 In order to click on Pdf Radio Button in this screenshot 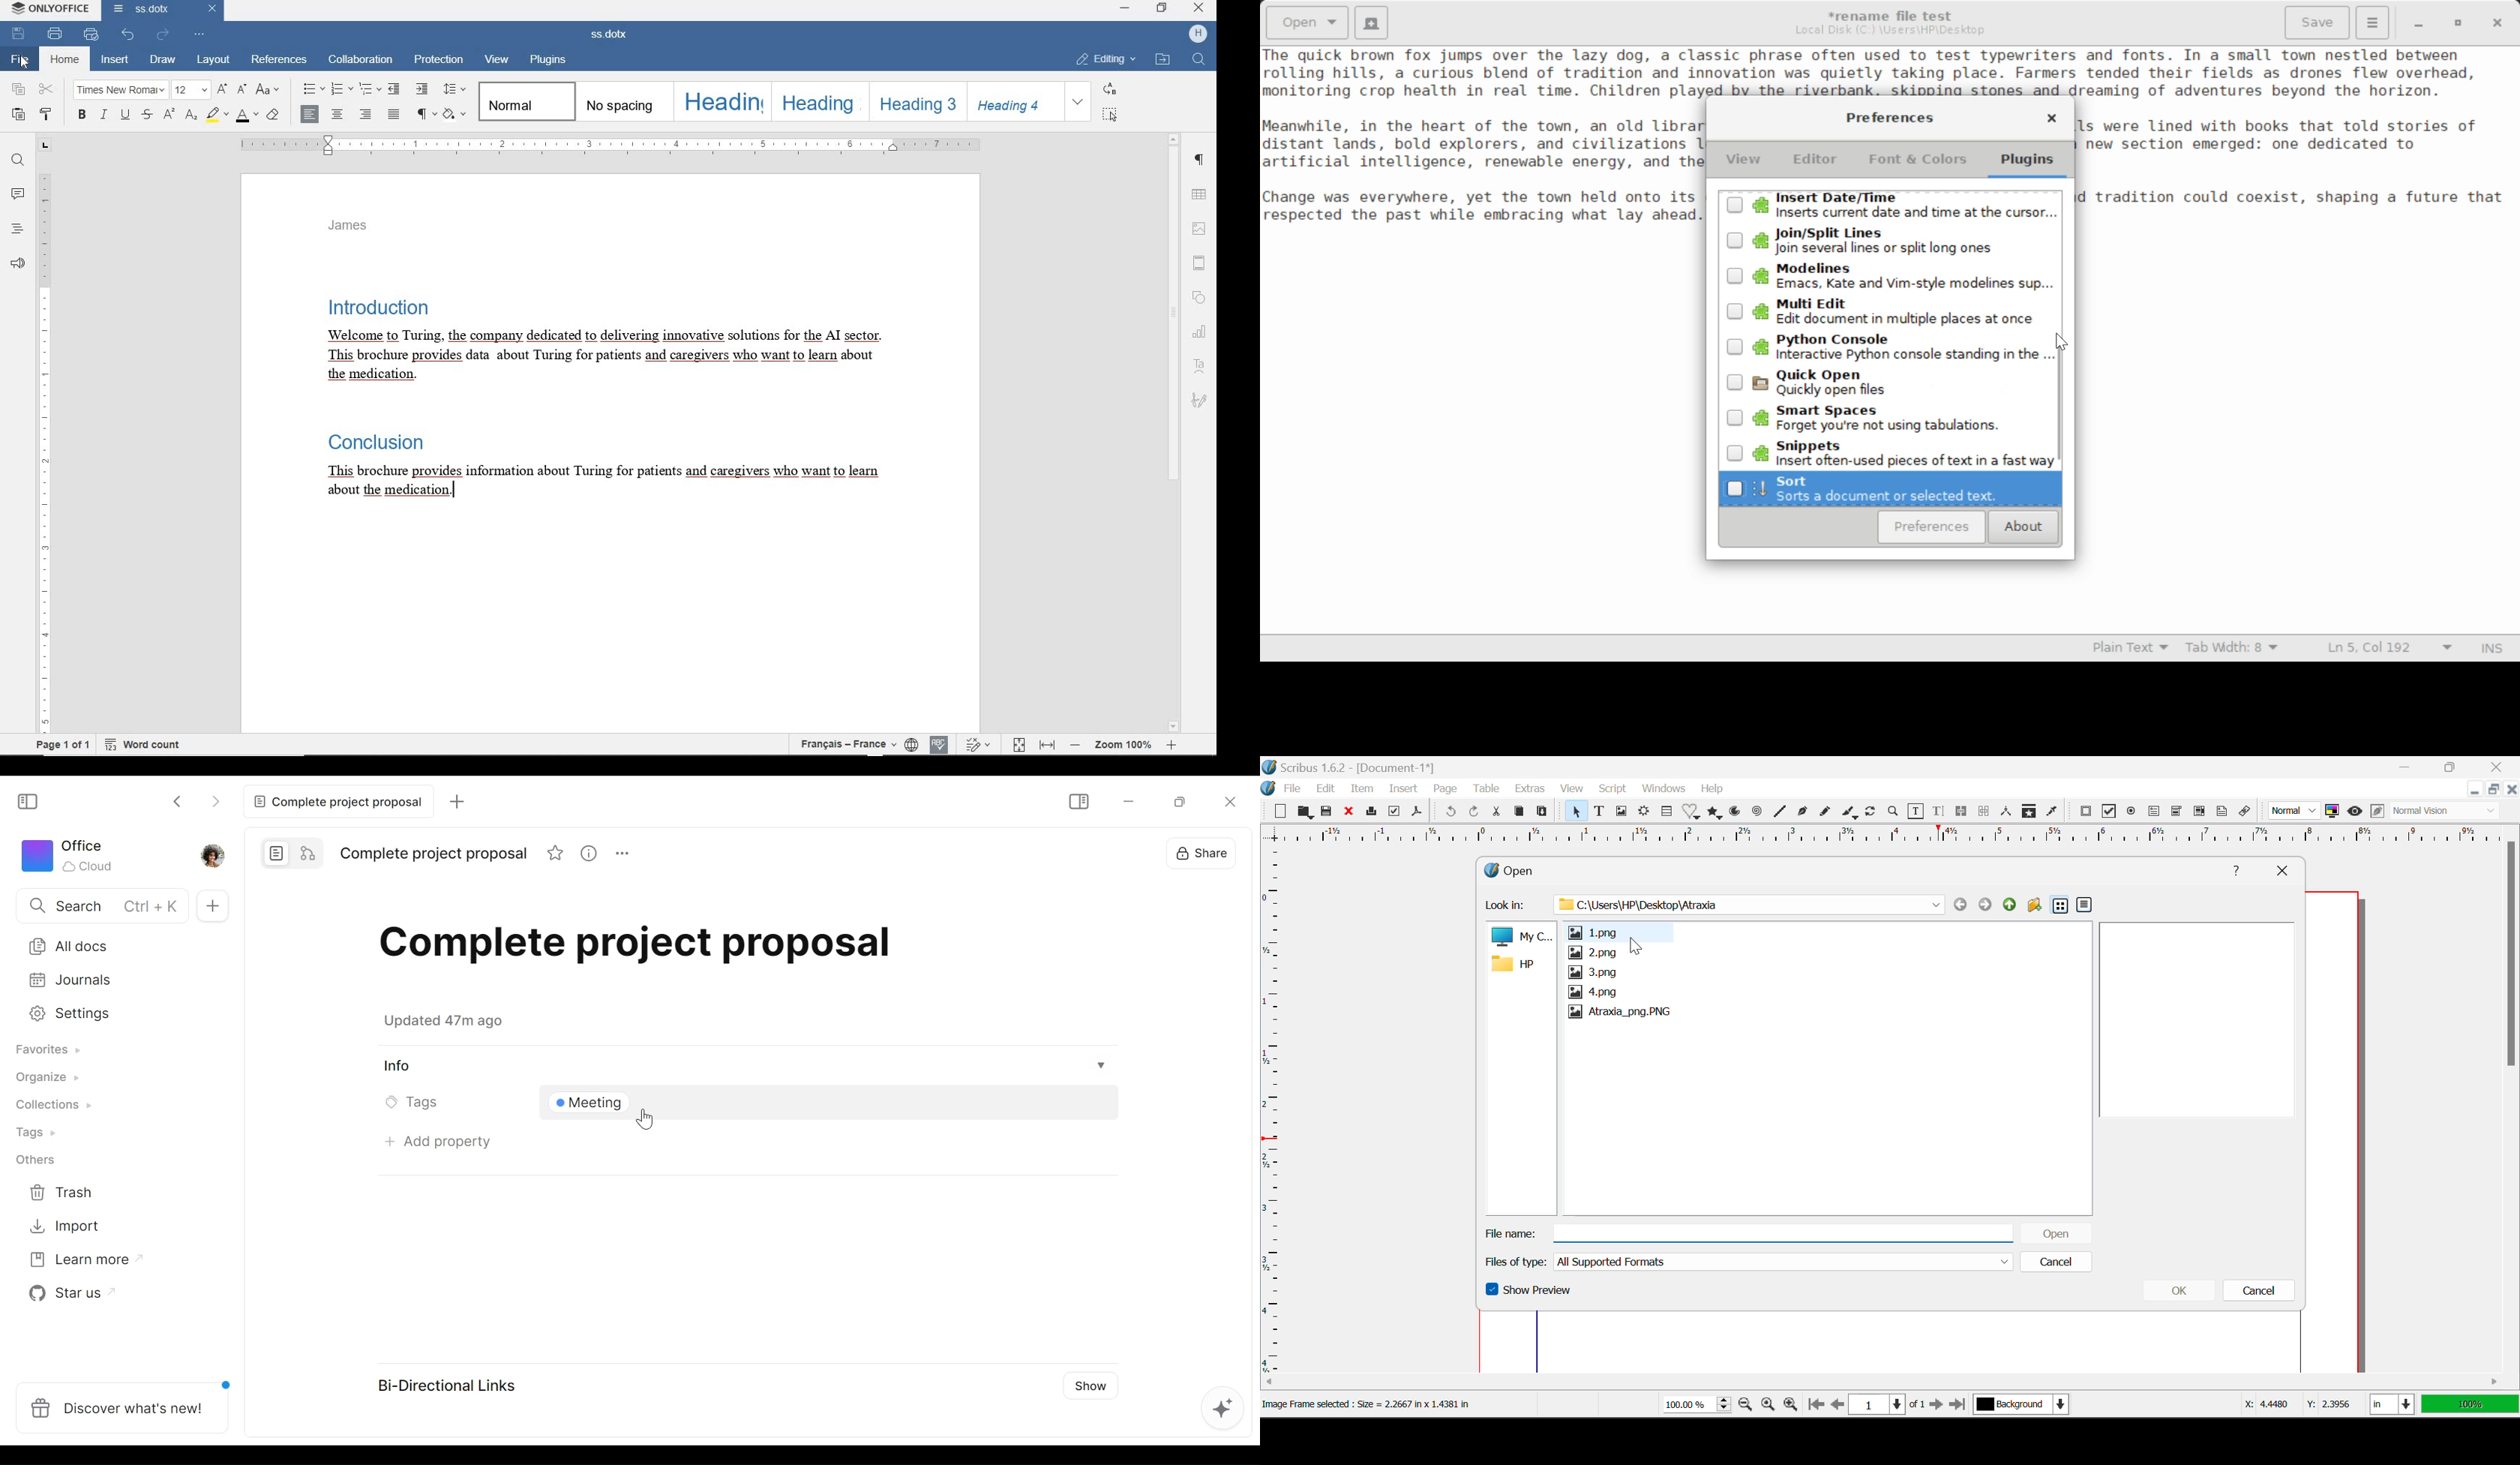, I will do `click(2133, 813)`.